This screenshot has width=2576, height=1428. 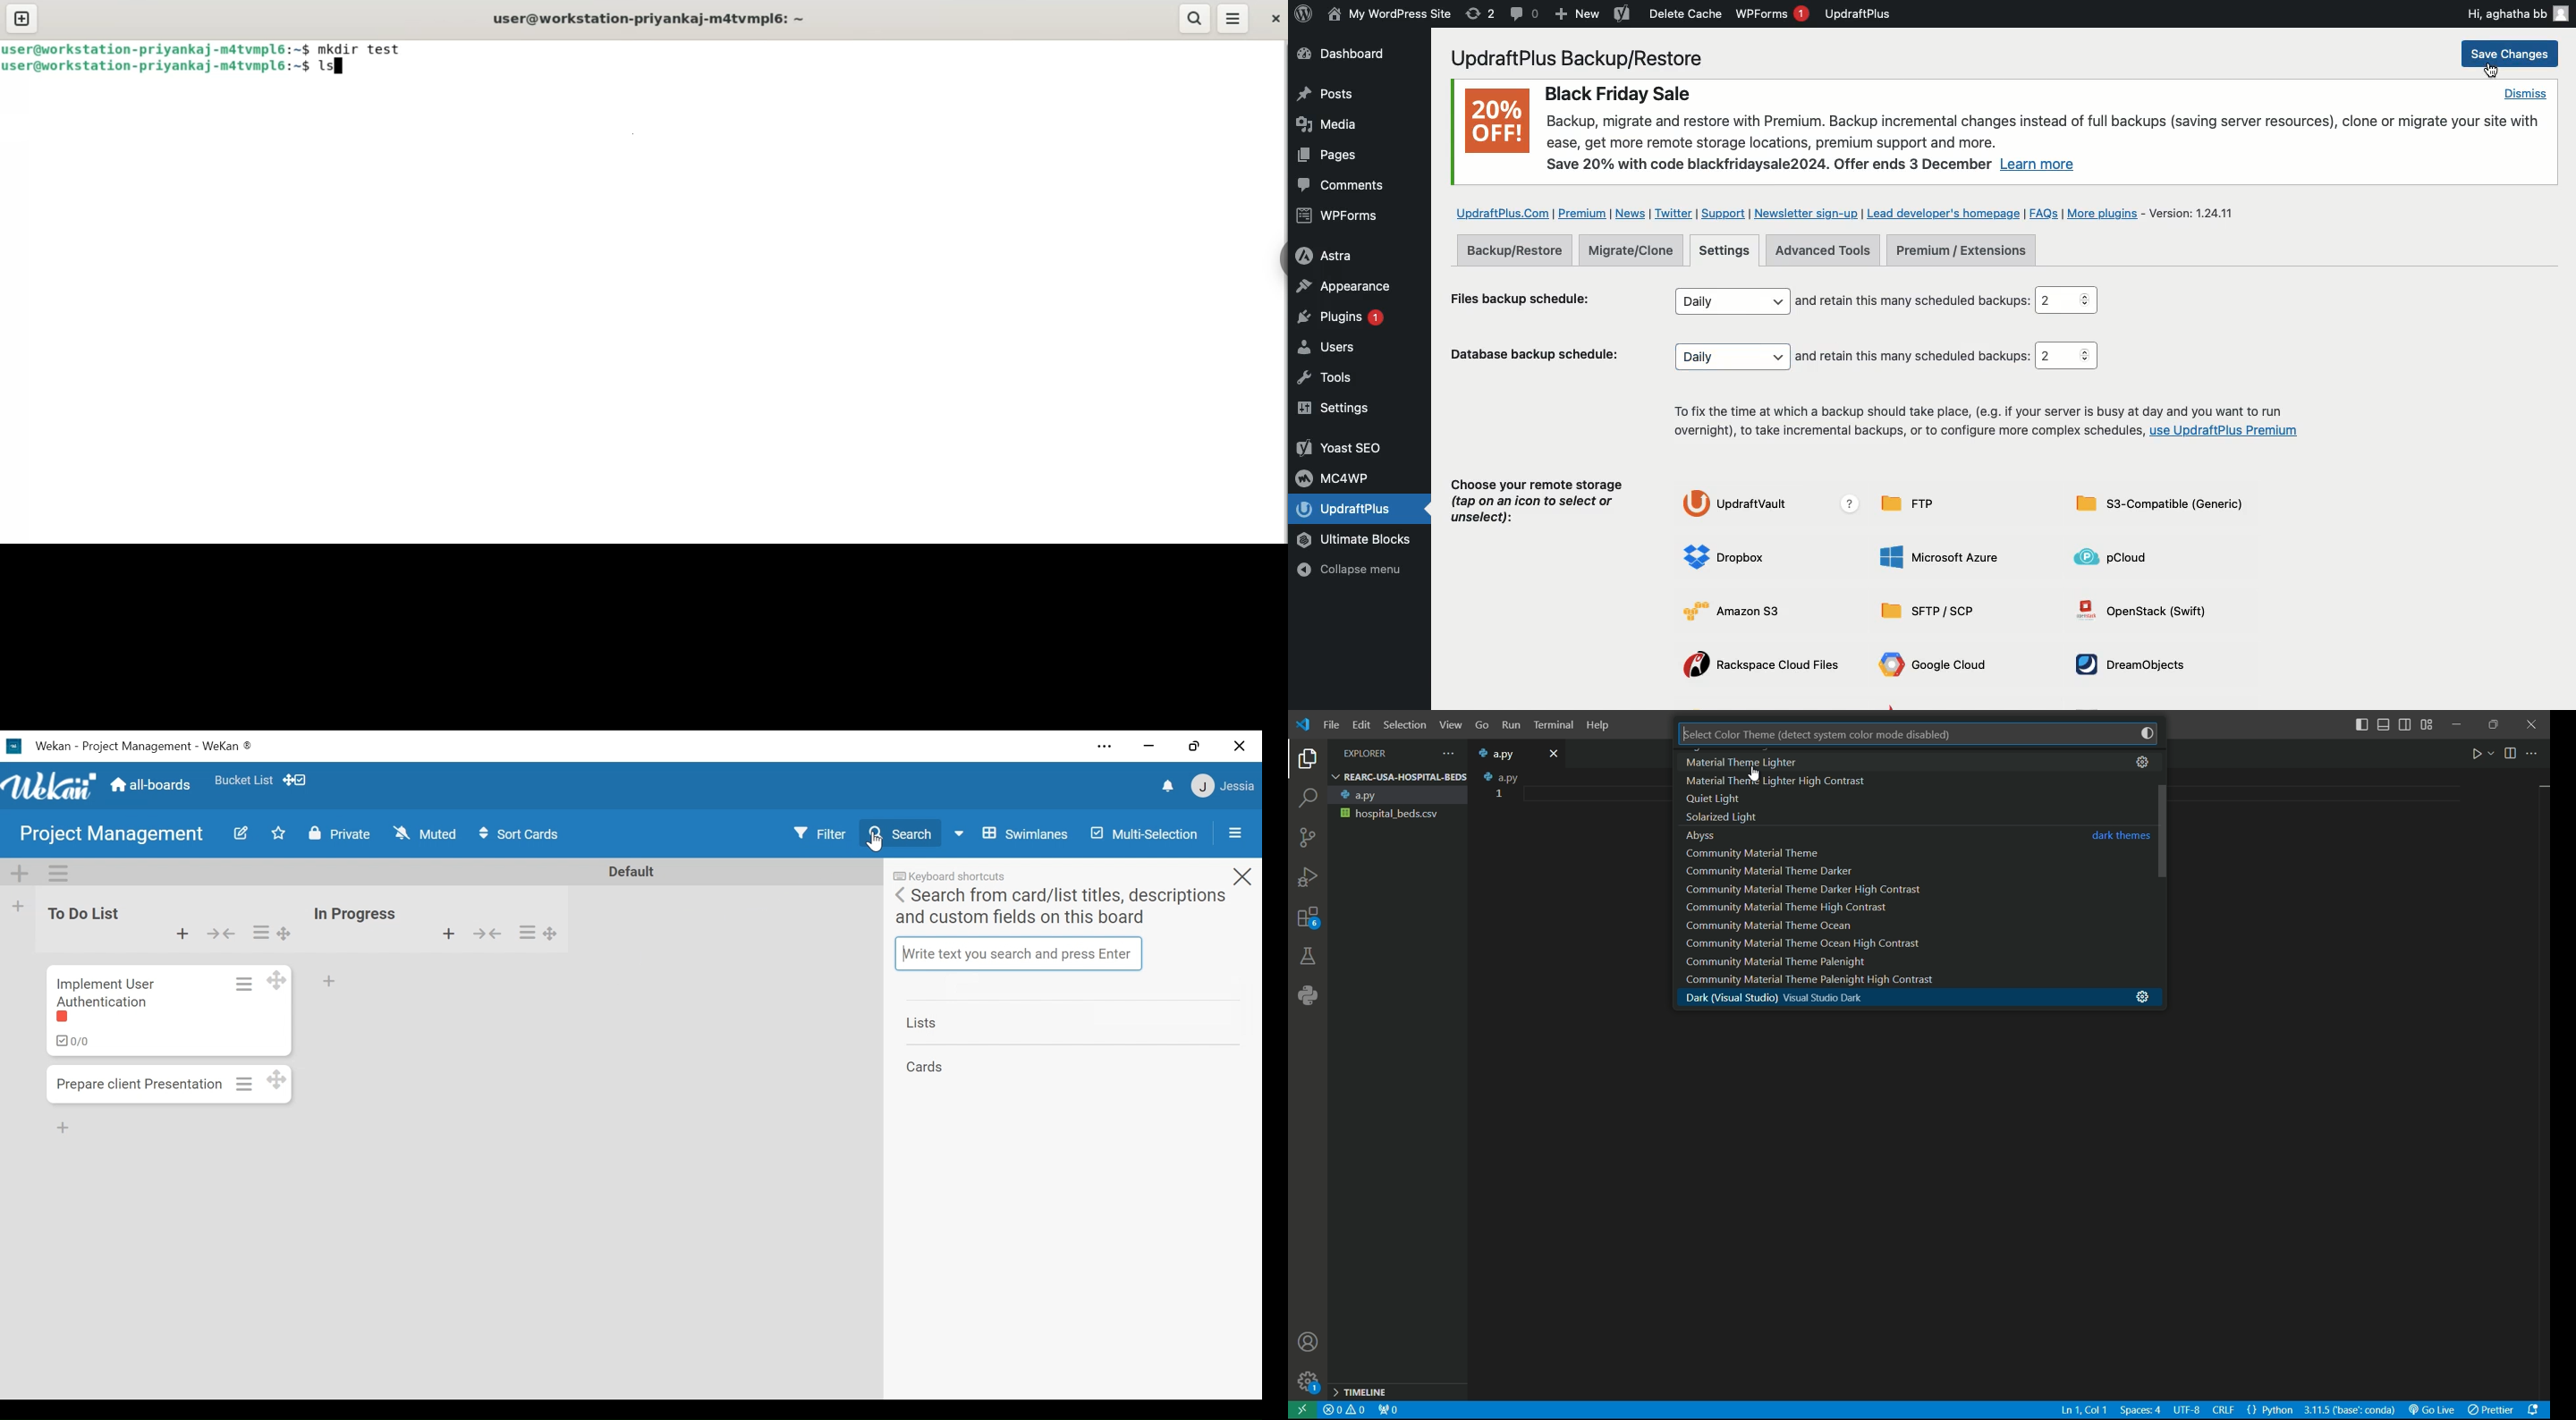 What do you see at coordinates (637, 871) in the screenshot?
I see `Default` at bounding box center [637, 871].